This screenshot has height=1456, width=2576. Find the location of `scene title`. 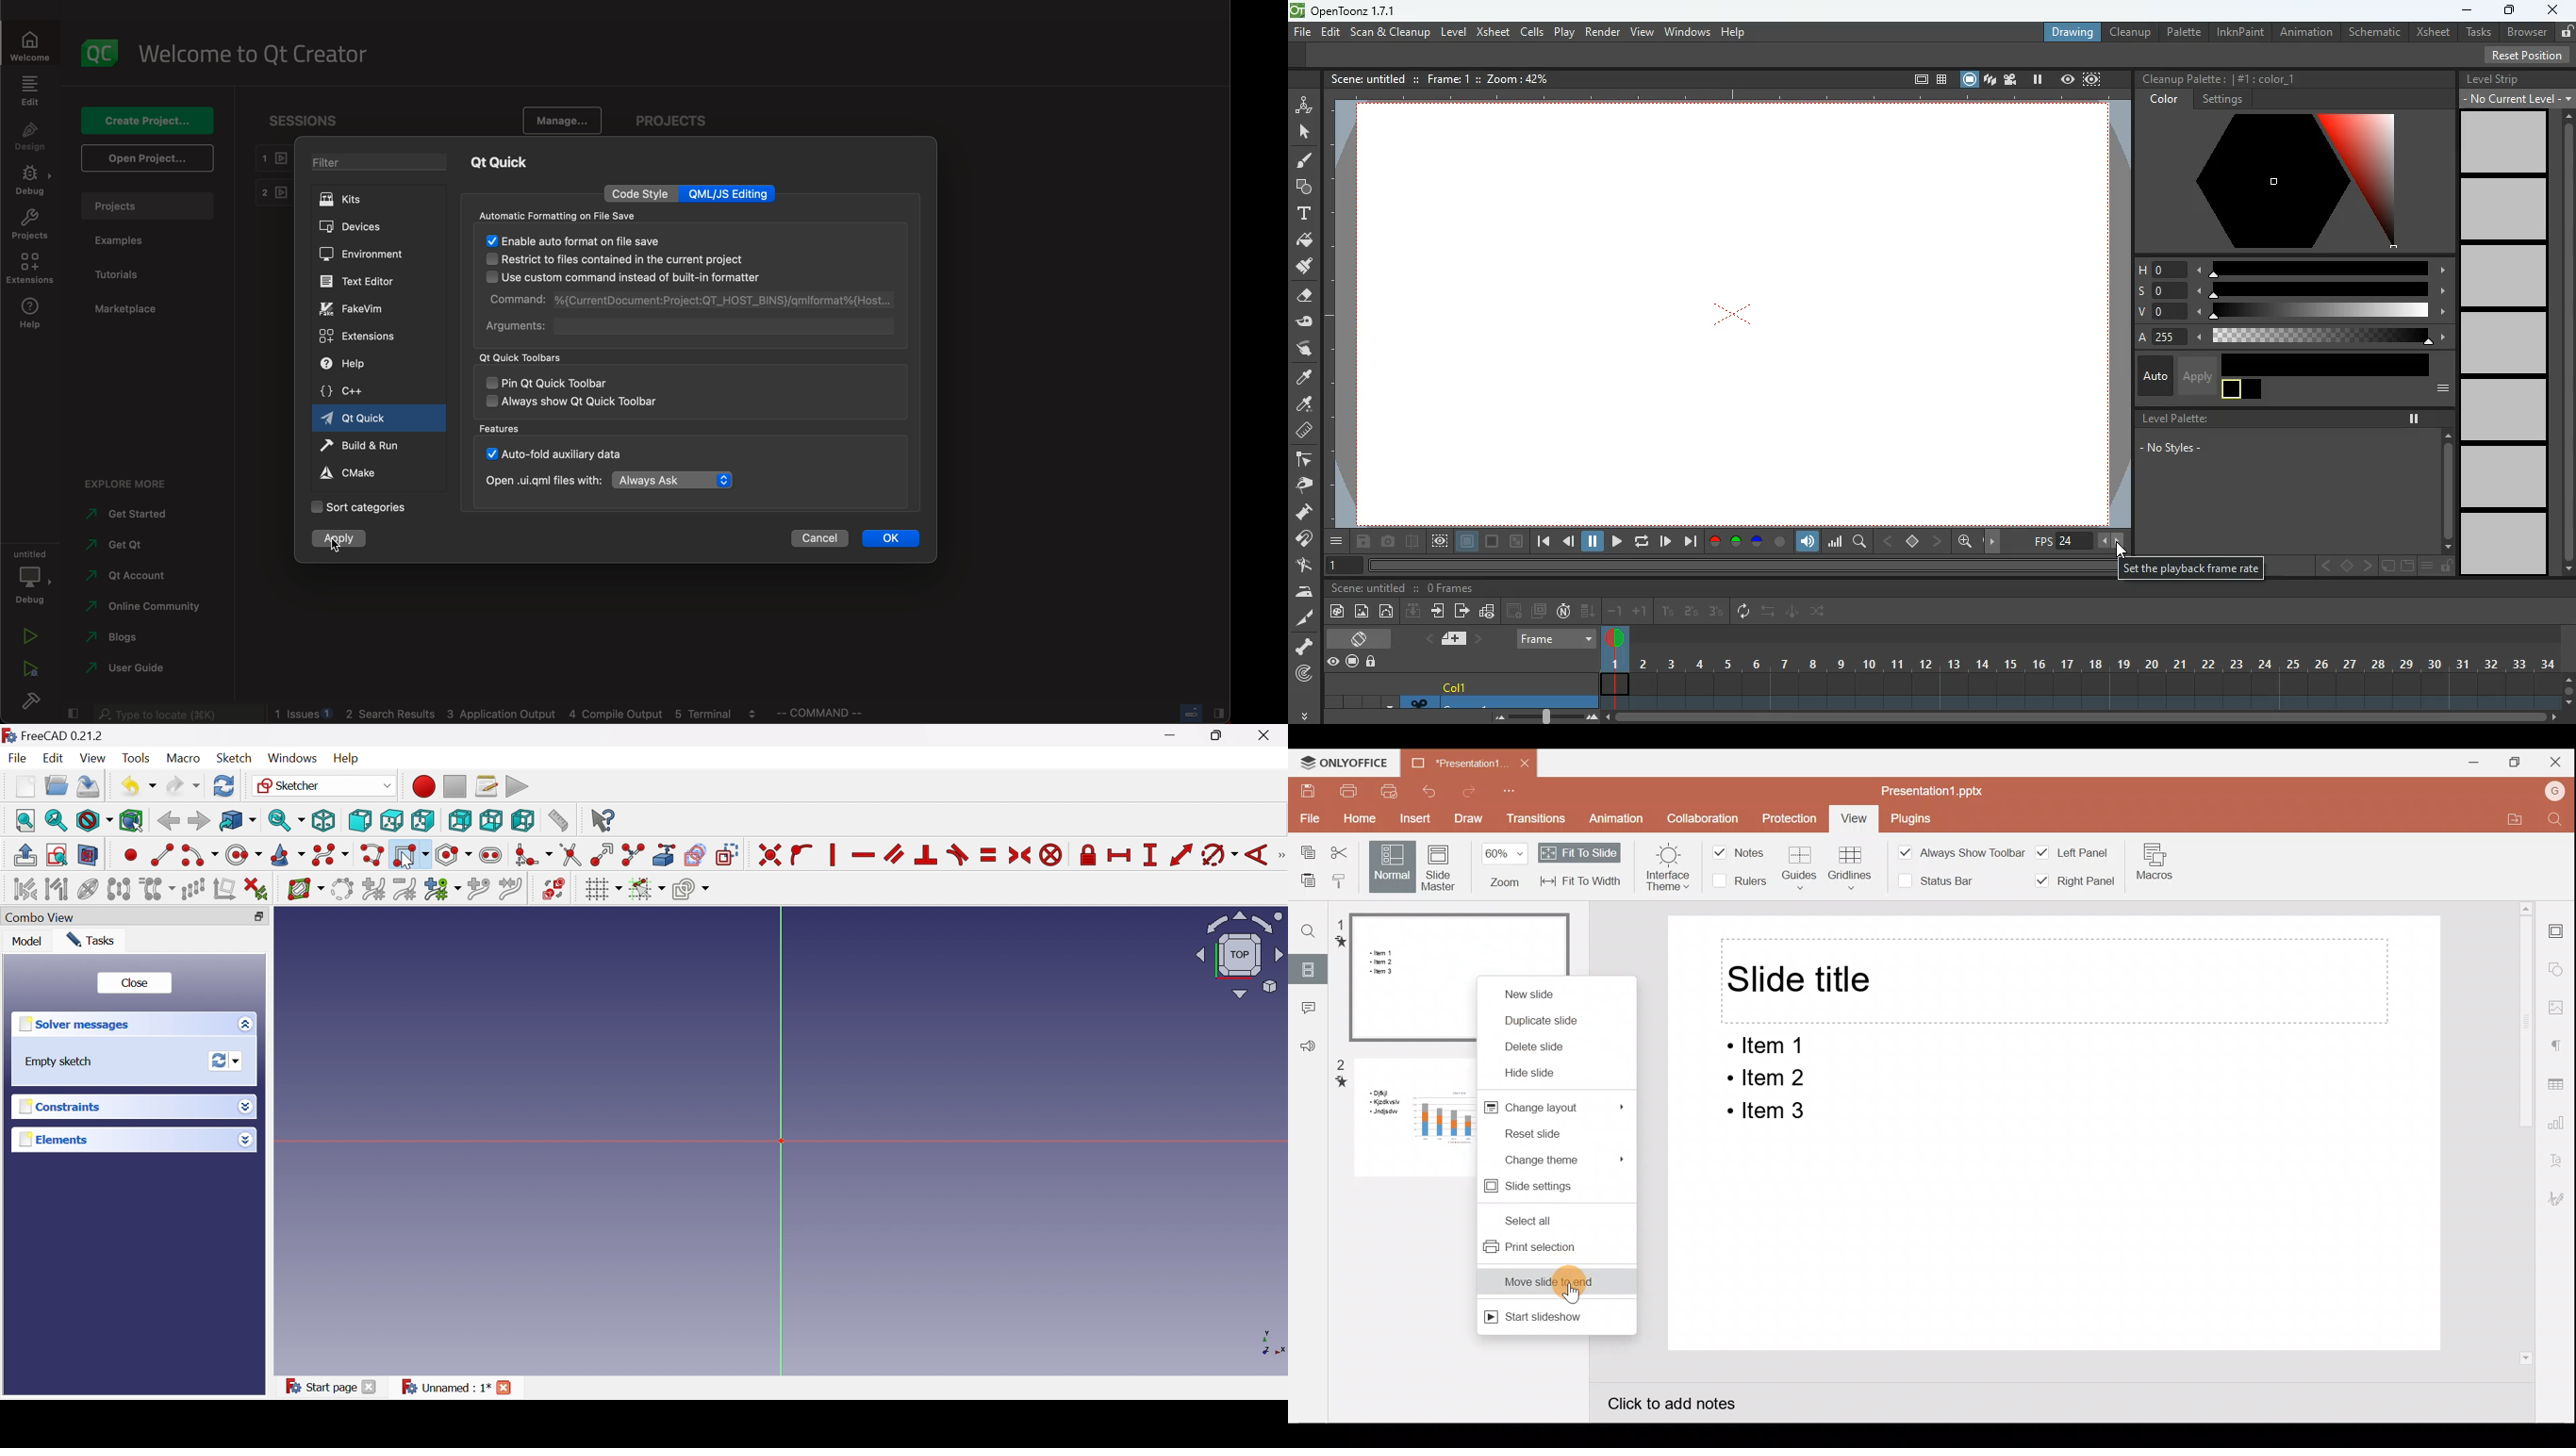

scene title is located at coordinates (1368, 586).